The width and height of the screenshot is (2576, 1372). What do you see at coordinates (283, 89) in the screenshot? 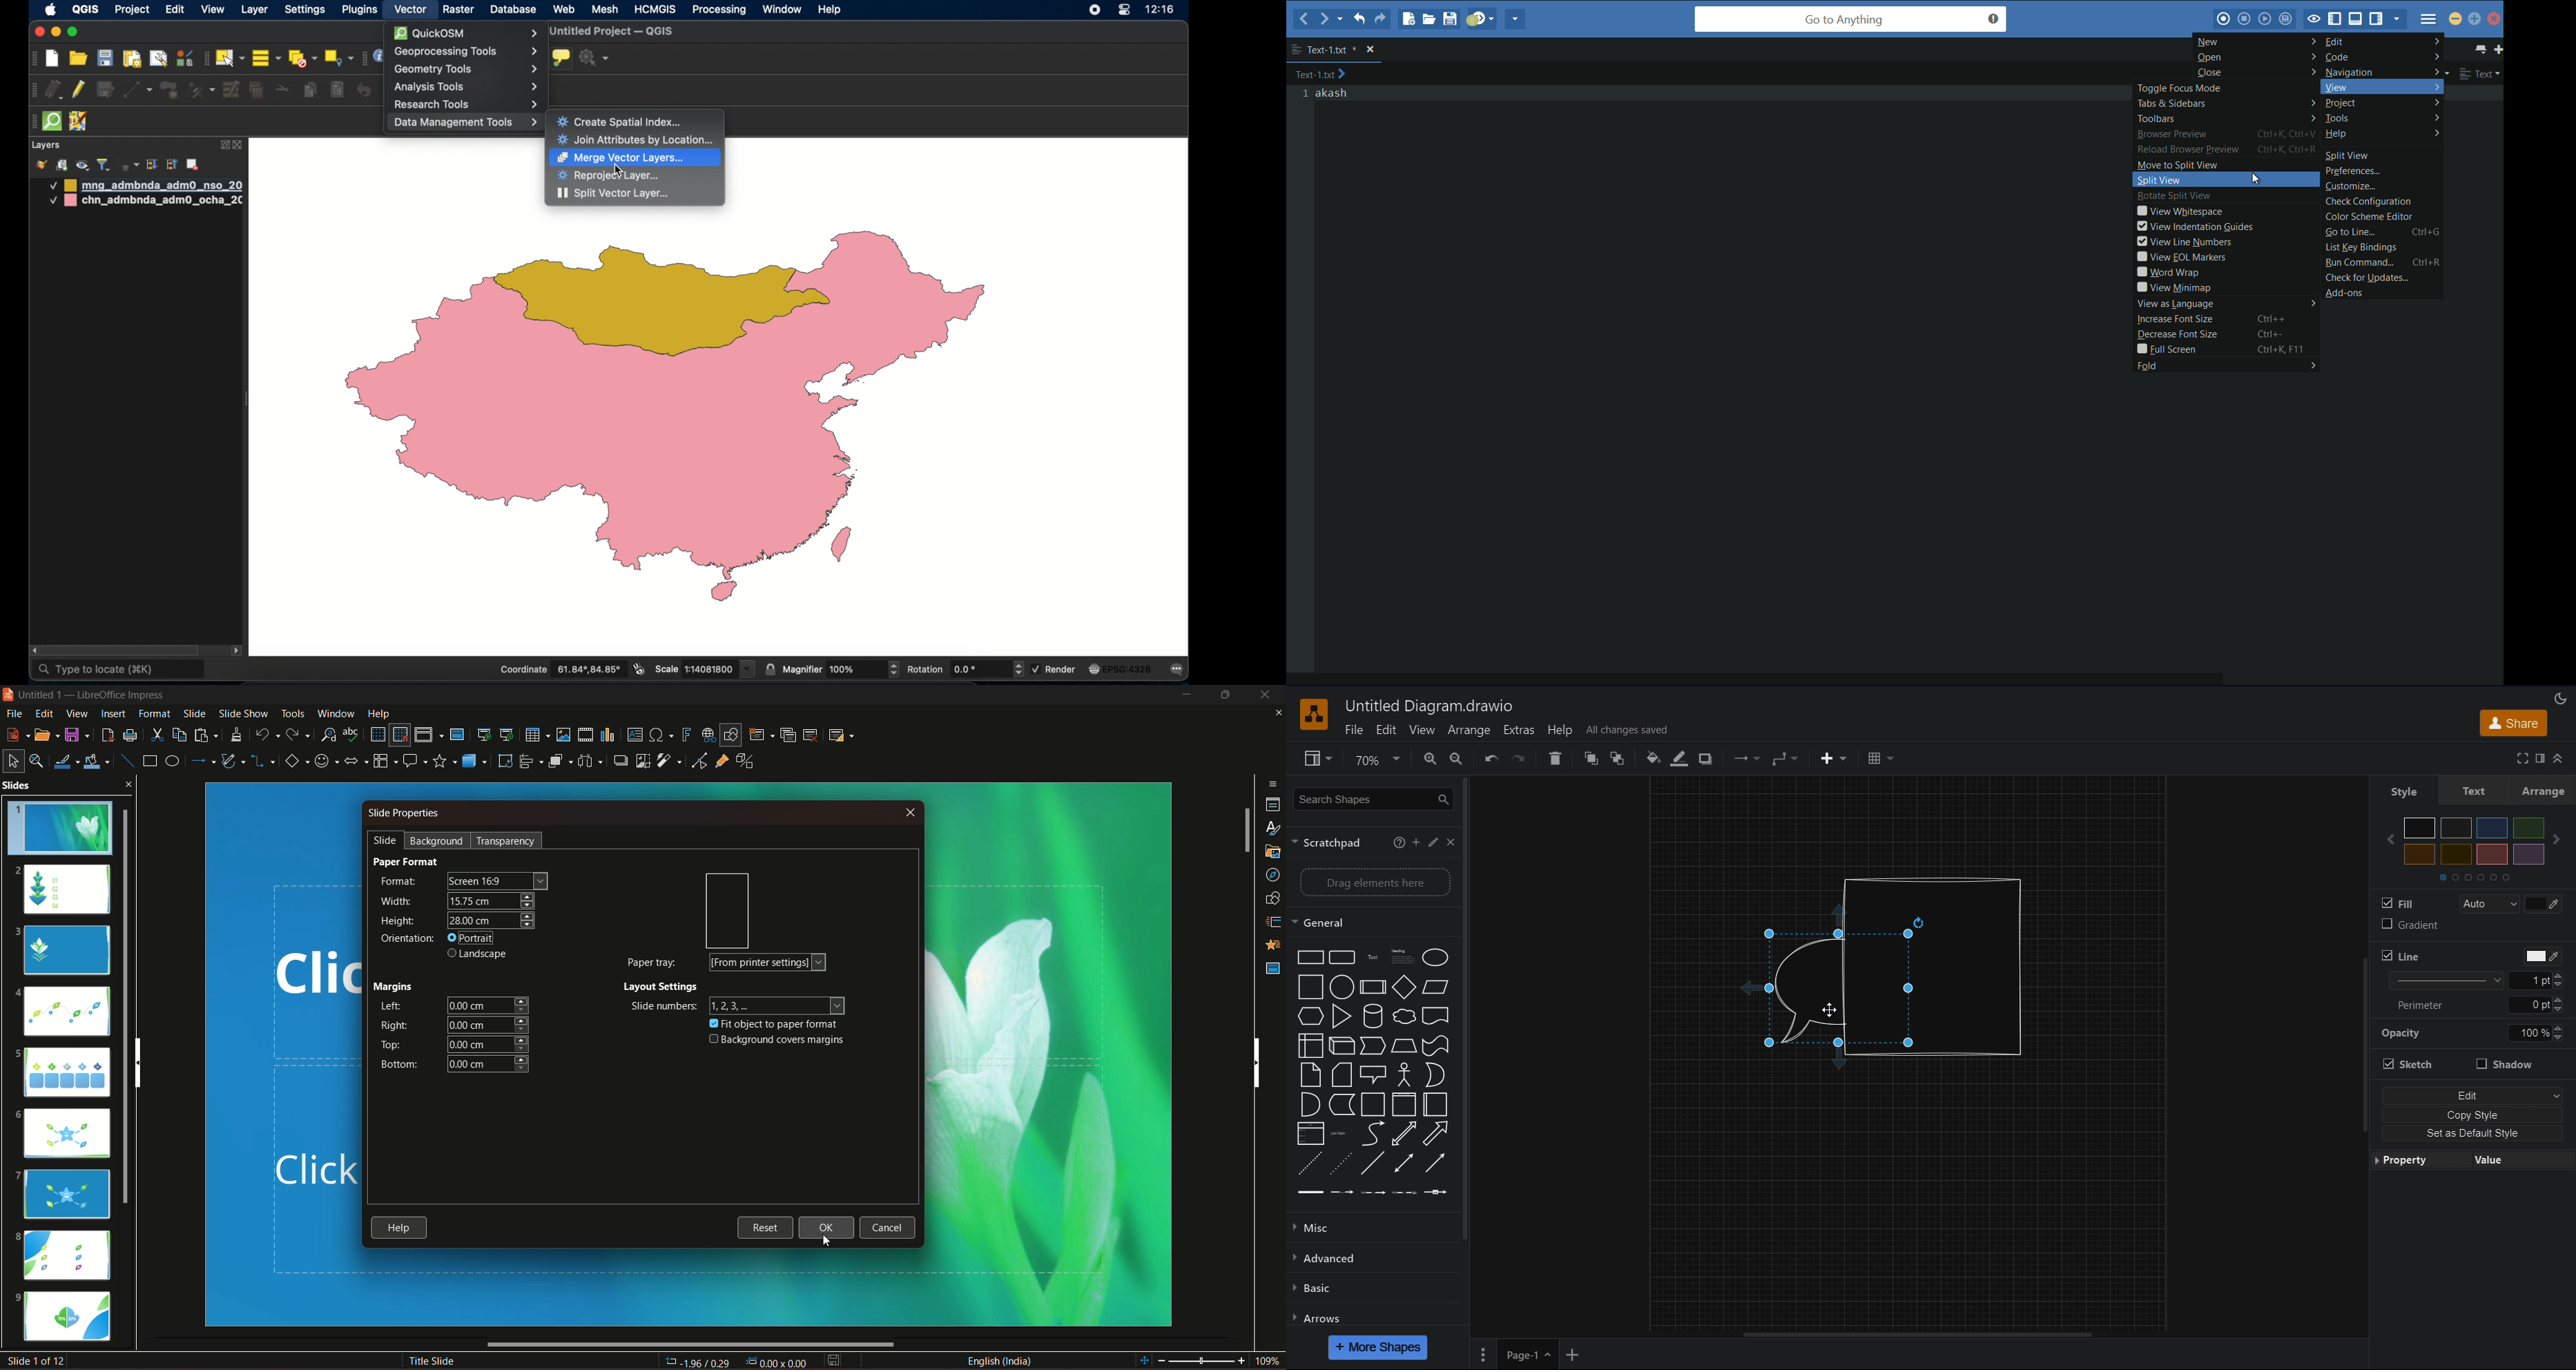
I see `cut features` at bounding box center [283, 89].